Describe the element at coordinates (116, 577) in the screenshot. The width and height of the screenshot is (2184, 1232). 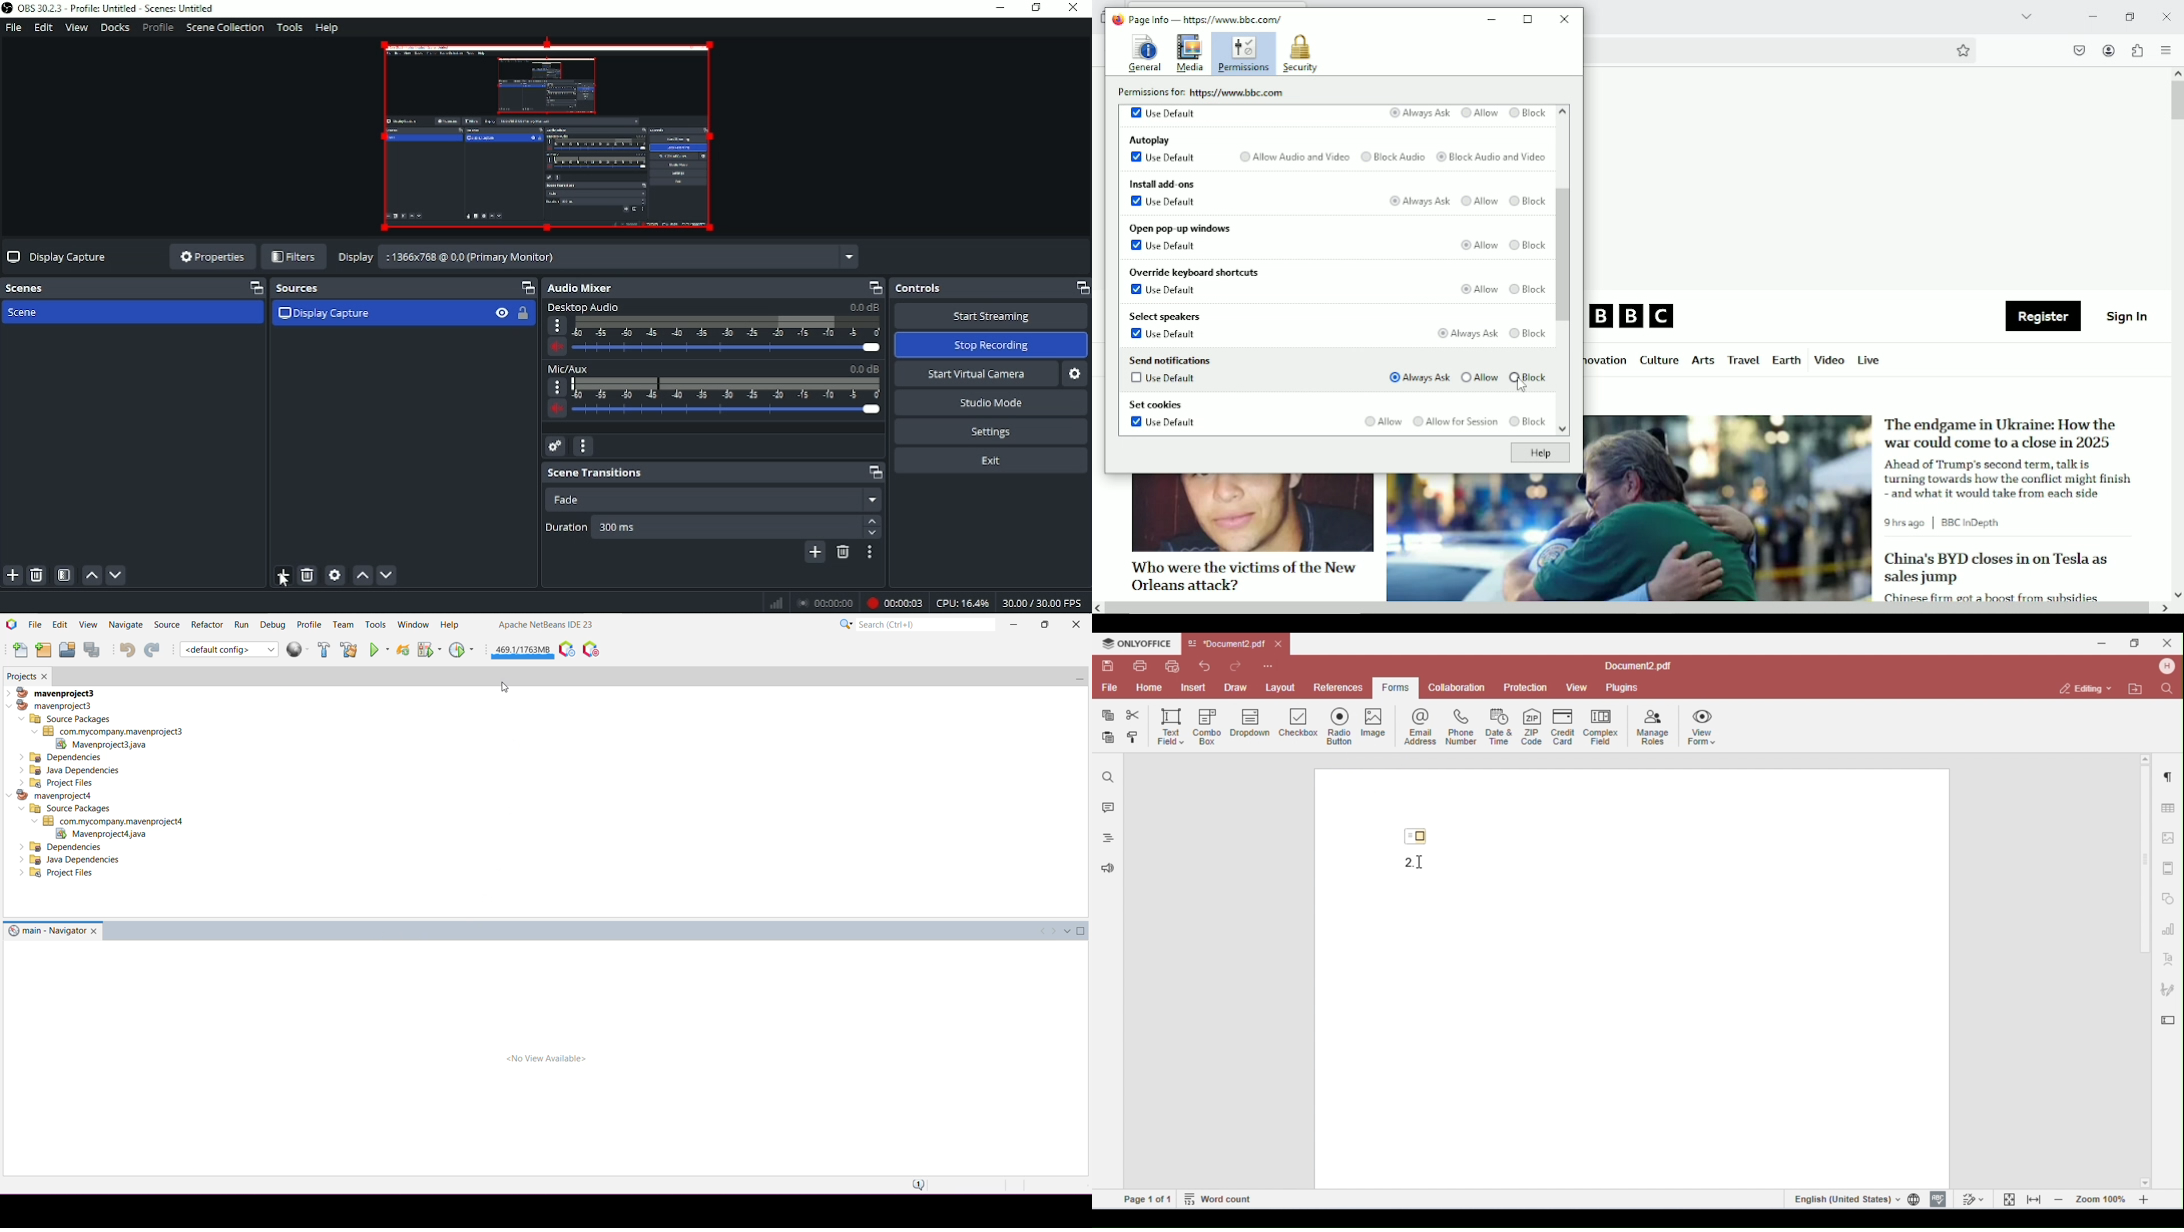
I see `Move scene down` at that location.